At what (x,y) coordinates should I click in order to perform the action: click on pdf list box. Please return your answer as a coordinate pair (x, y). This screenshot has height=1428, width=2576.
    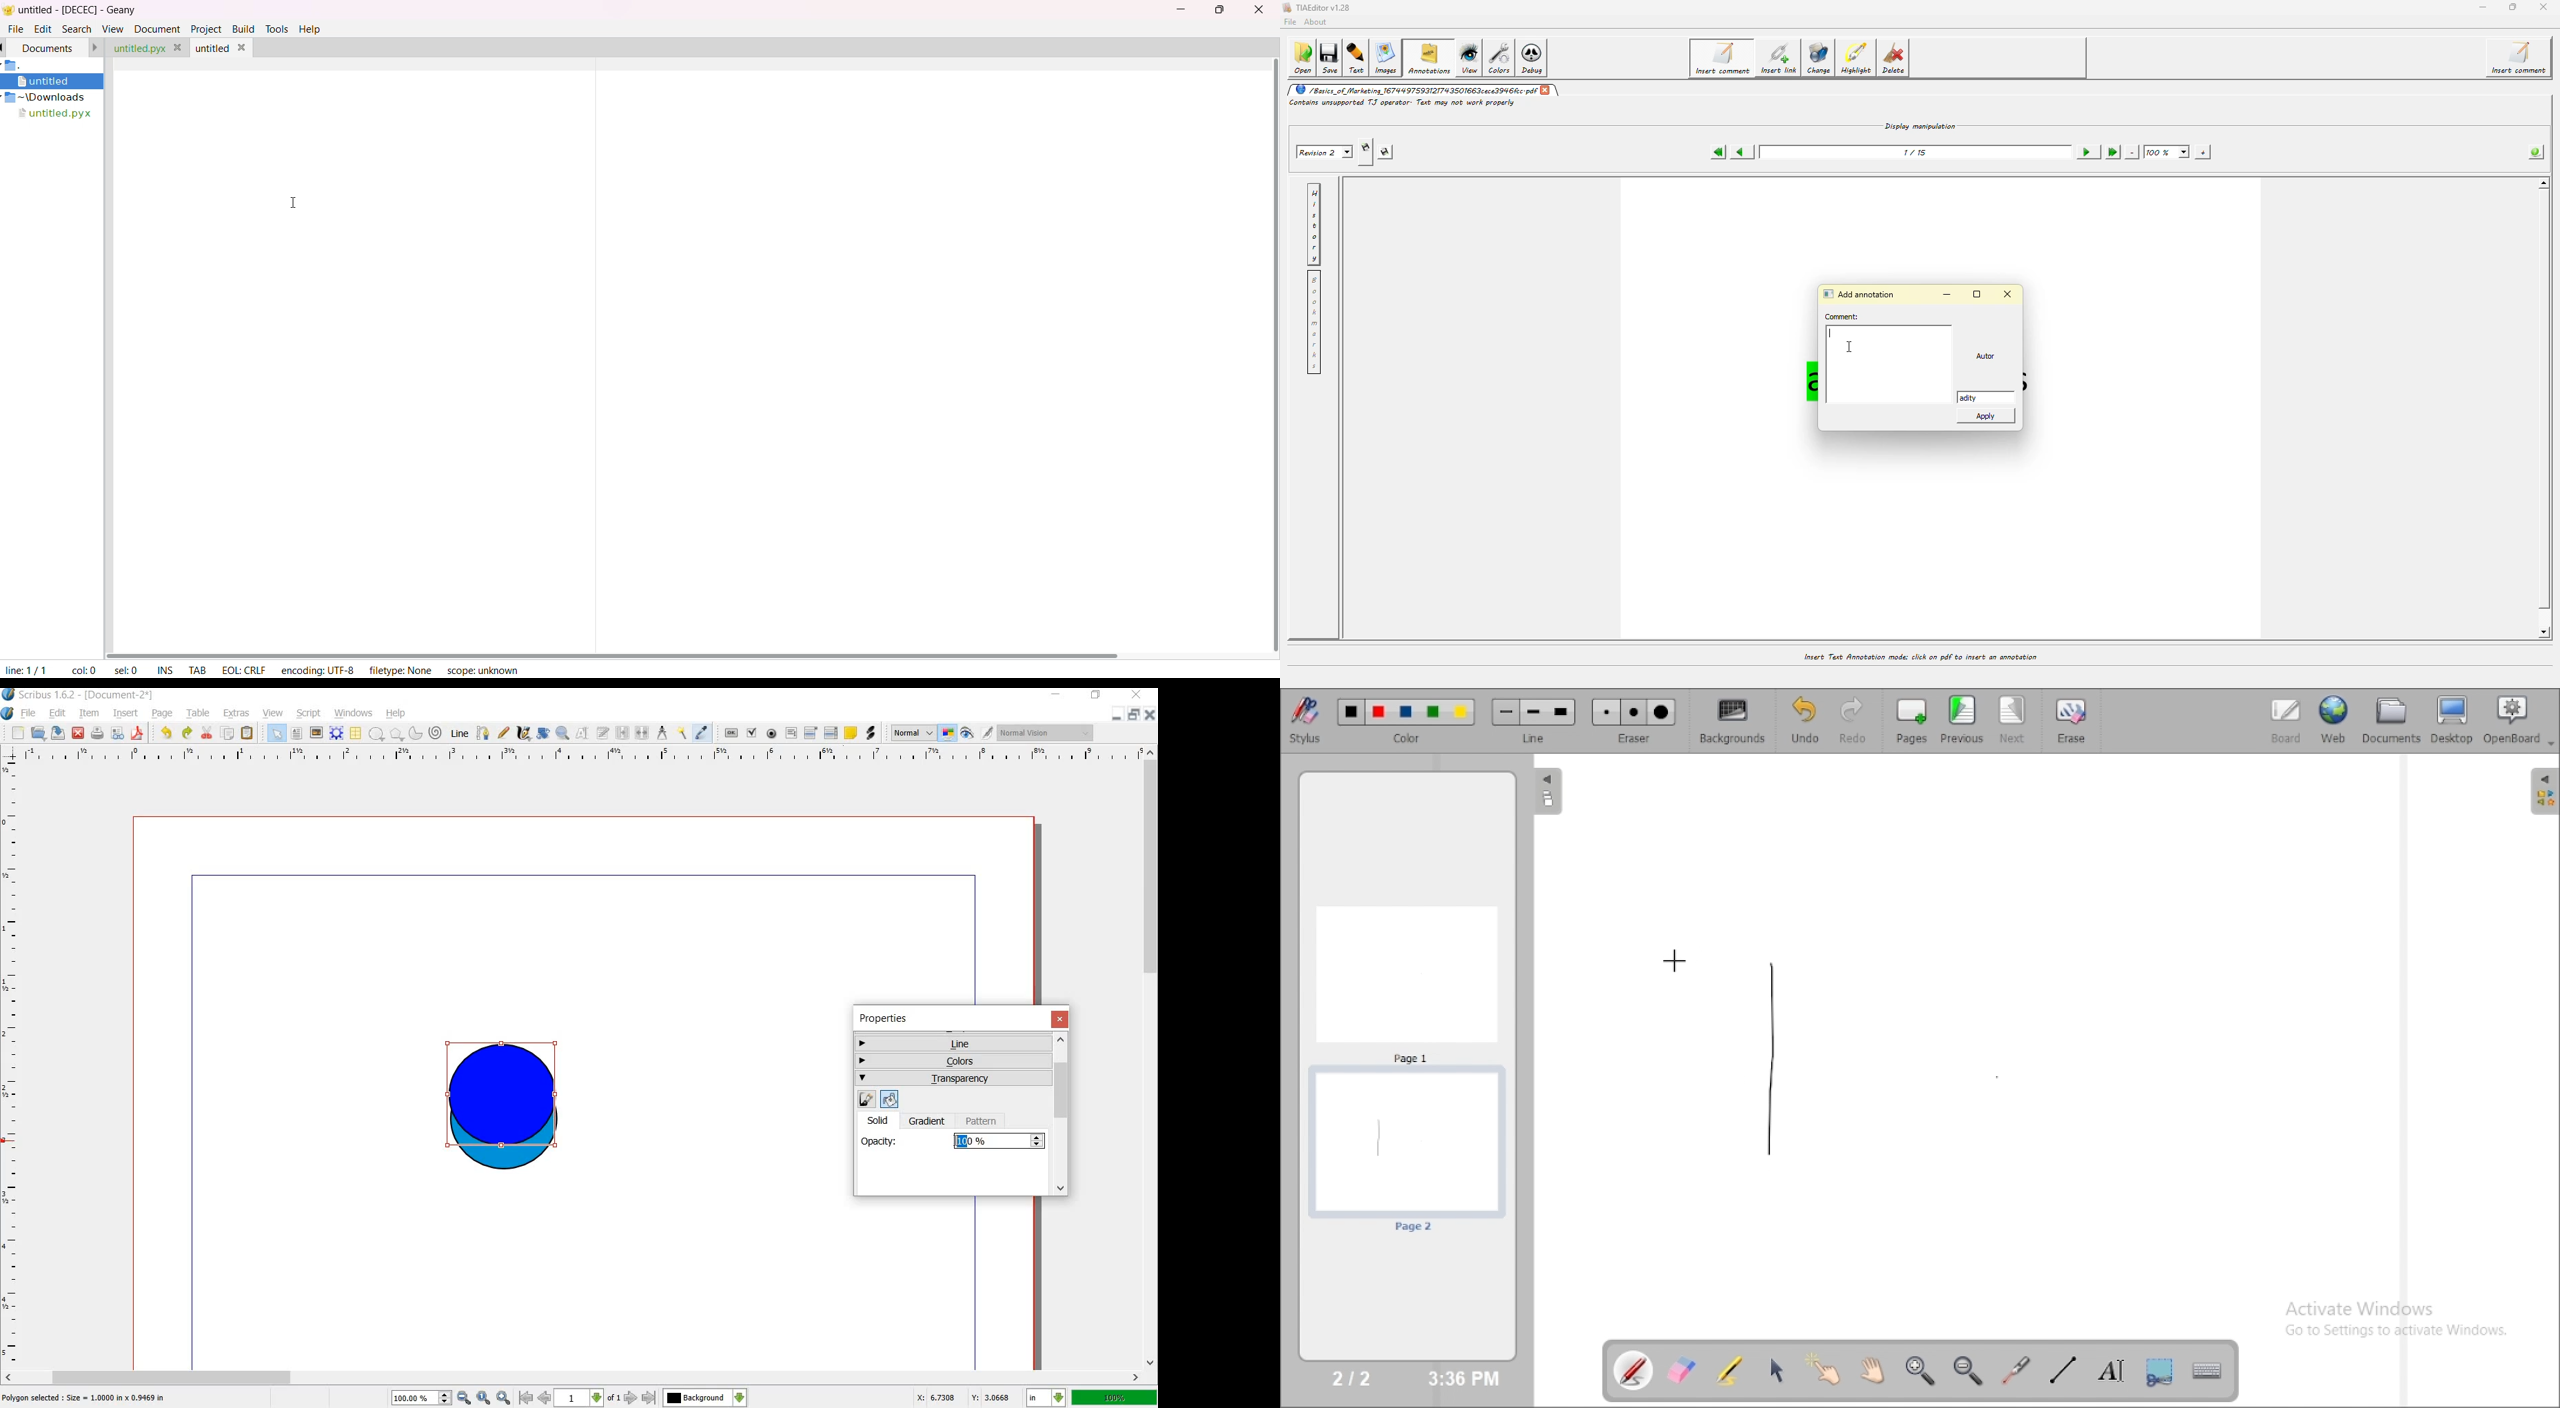
    Looking at the image, I should click on (831, 731).